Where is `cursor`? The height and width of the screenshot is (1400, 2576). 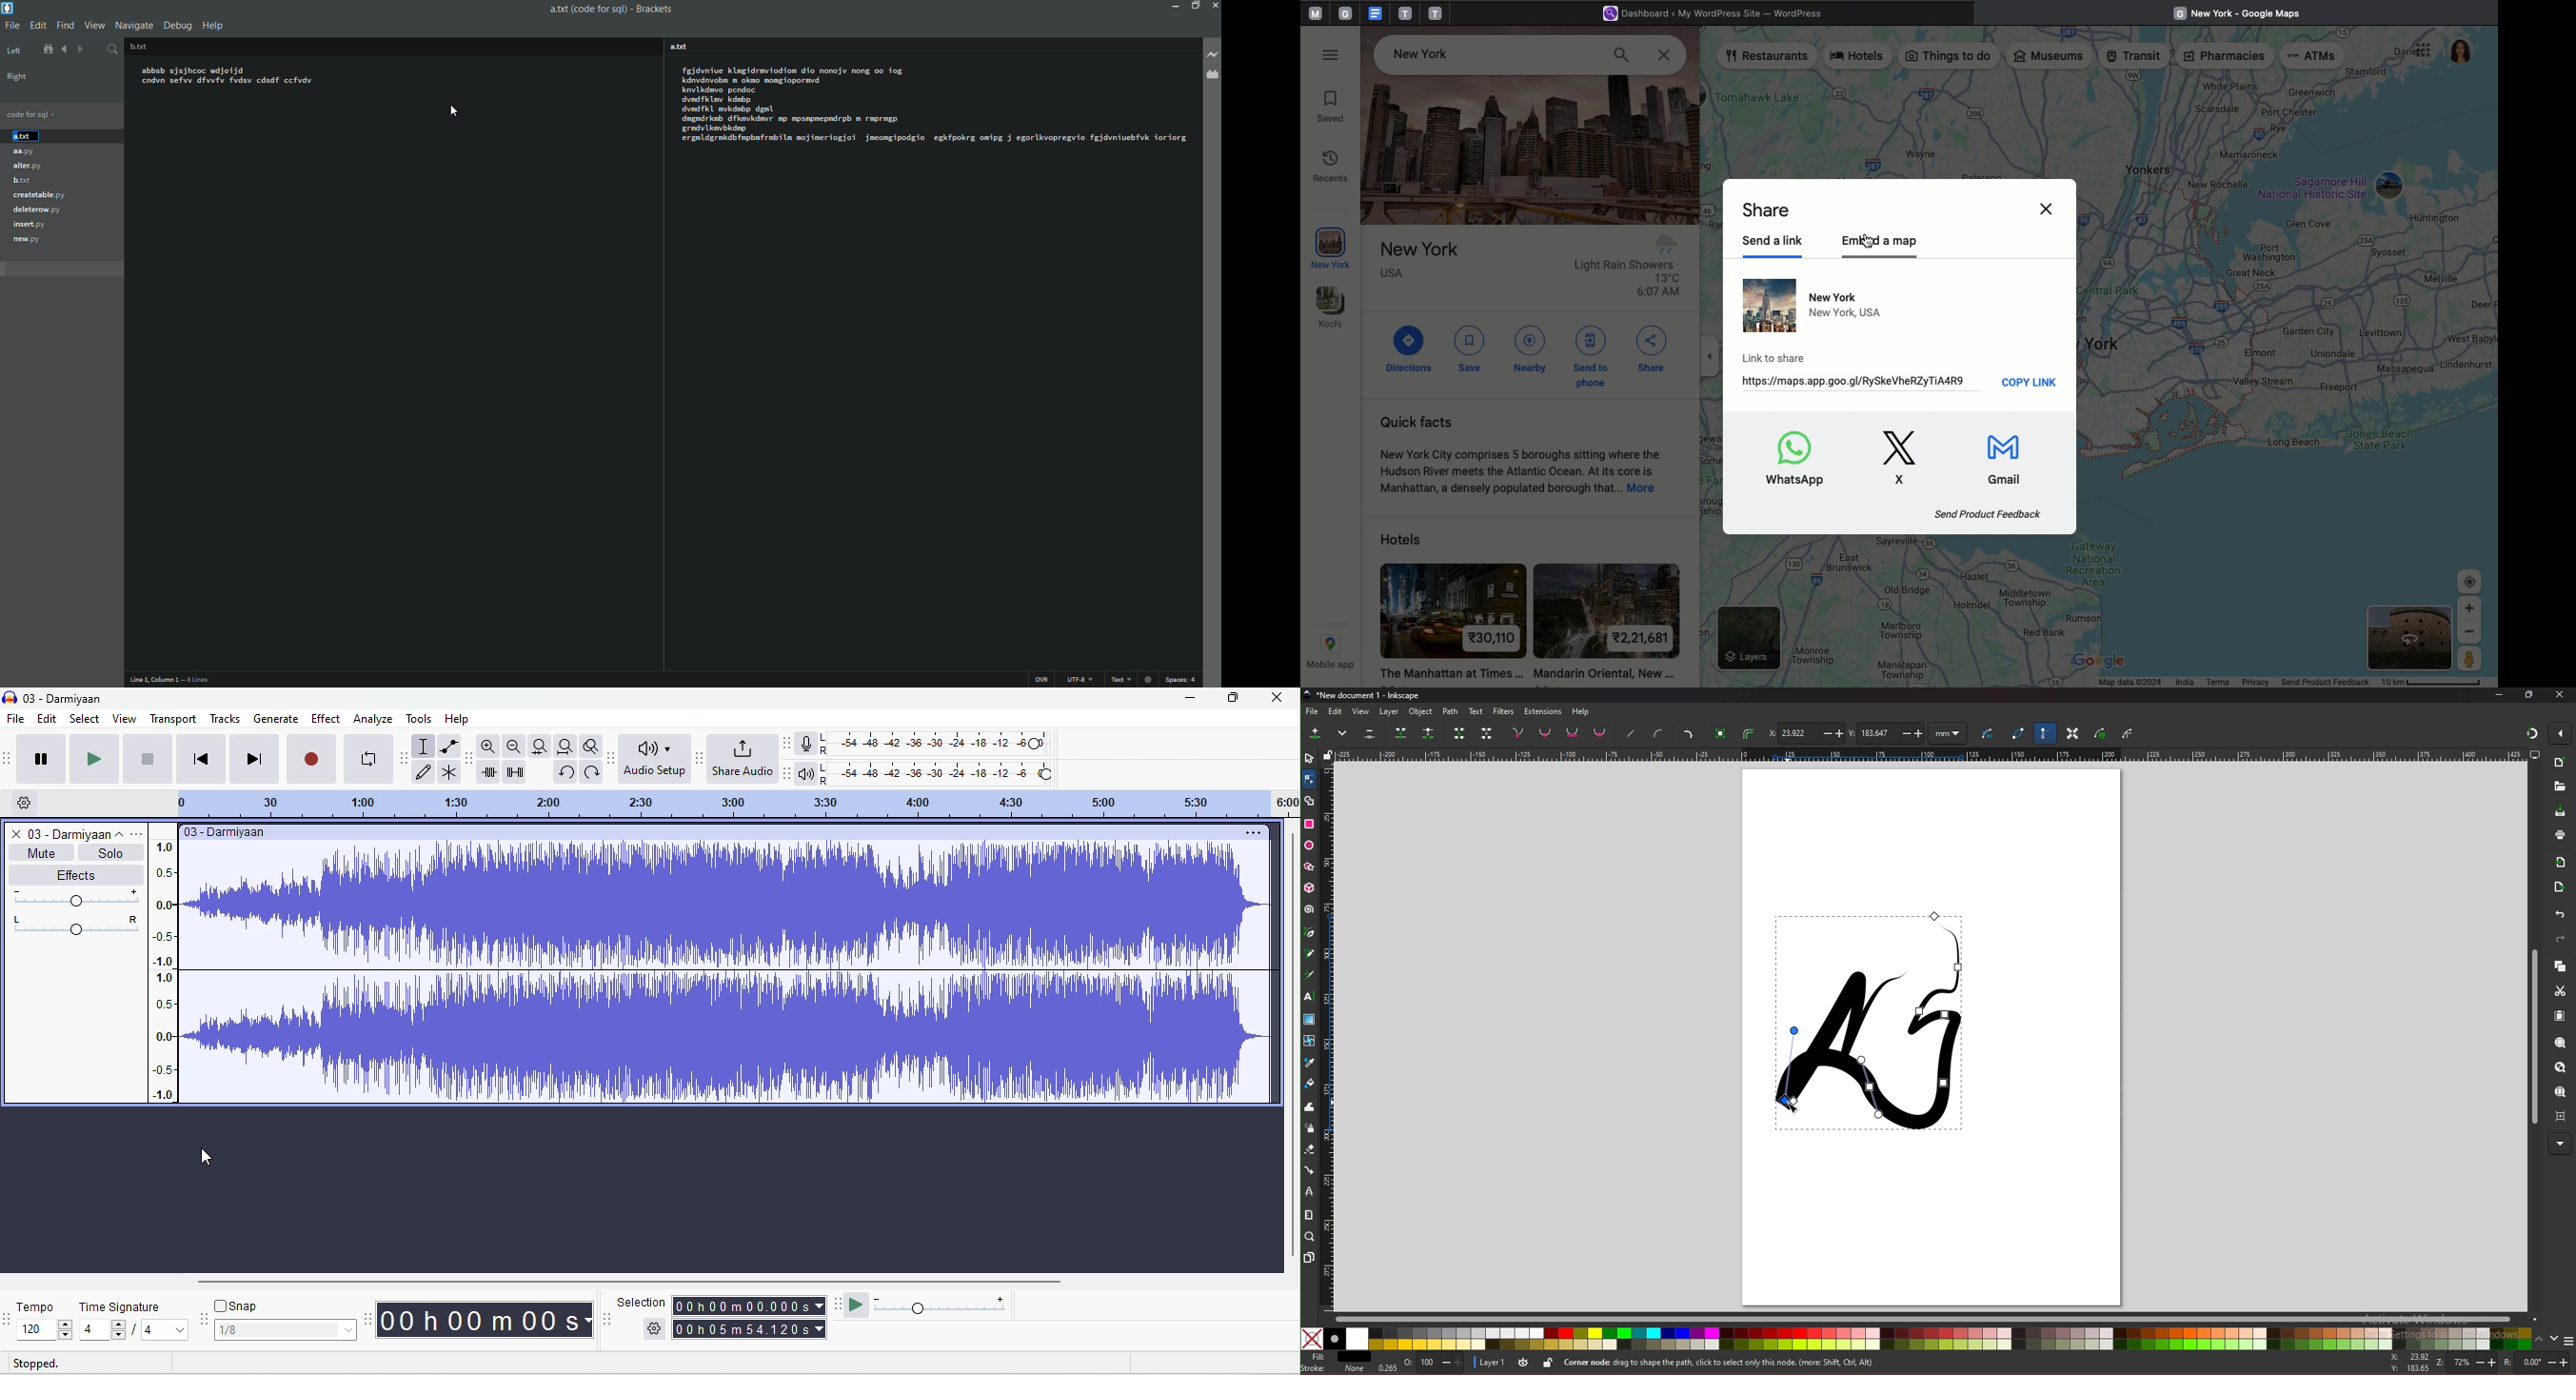
cursor is located at coordinates (1795, 1106).